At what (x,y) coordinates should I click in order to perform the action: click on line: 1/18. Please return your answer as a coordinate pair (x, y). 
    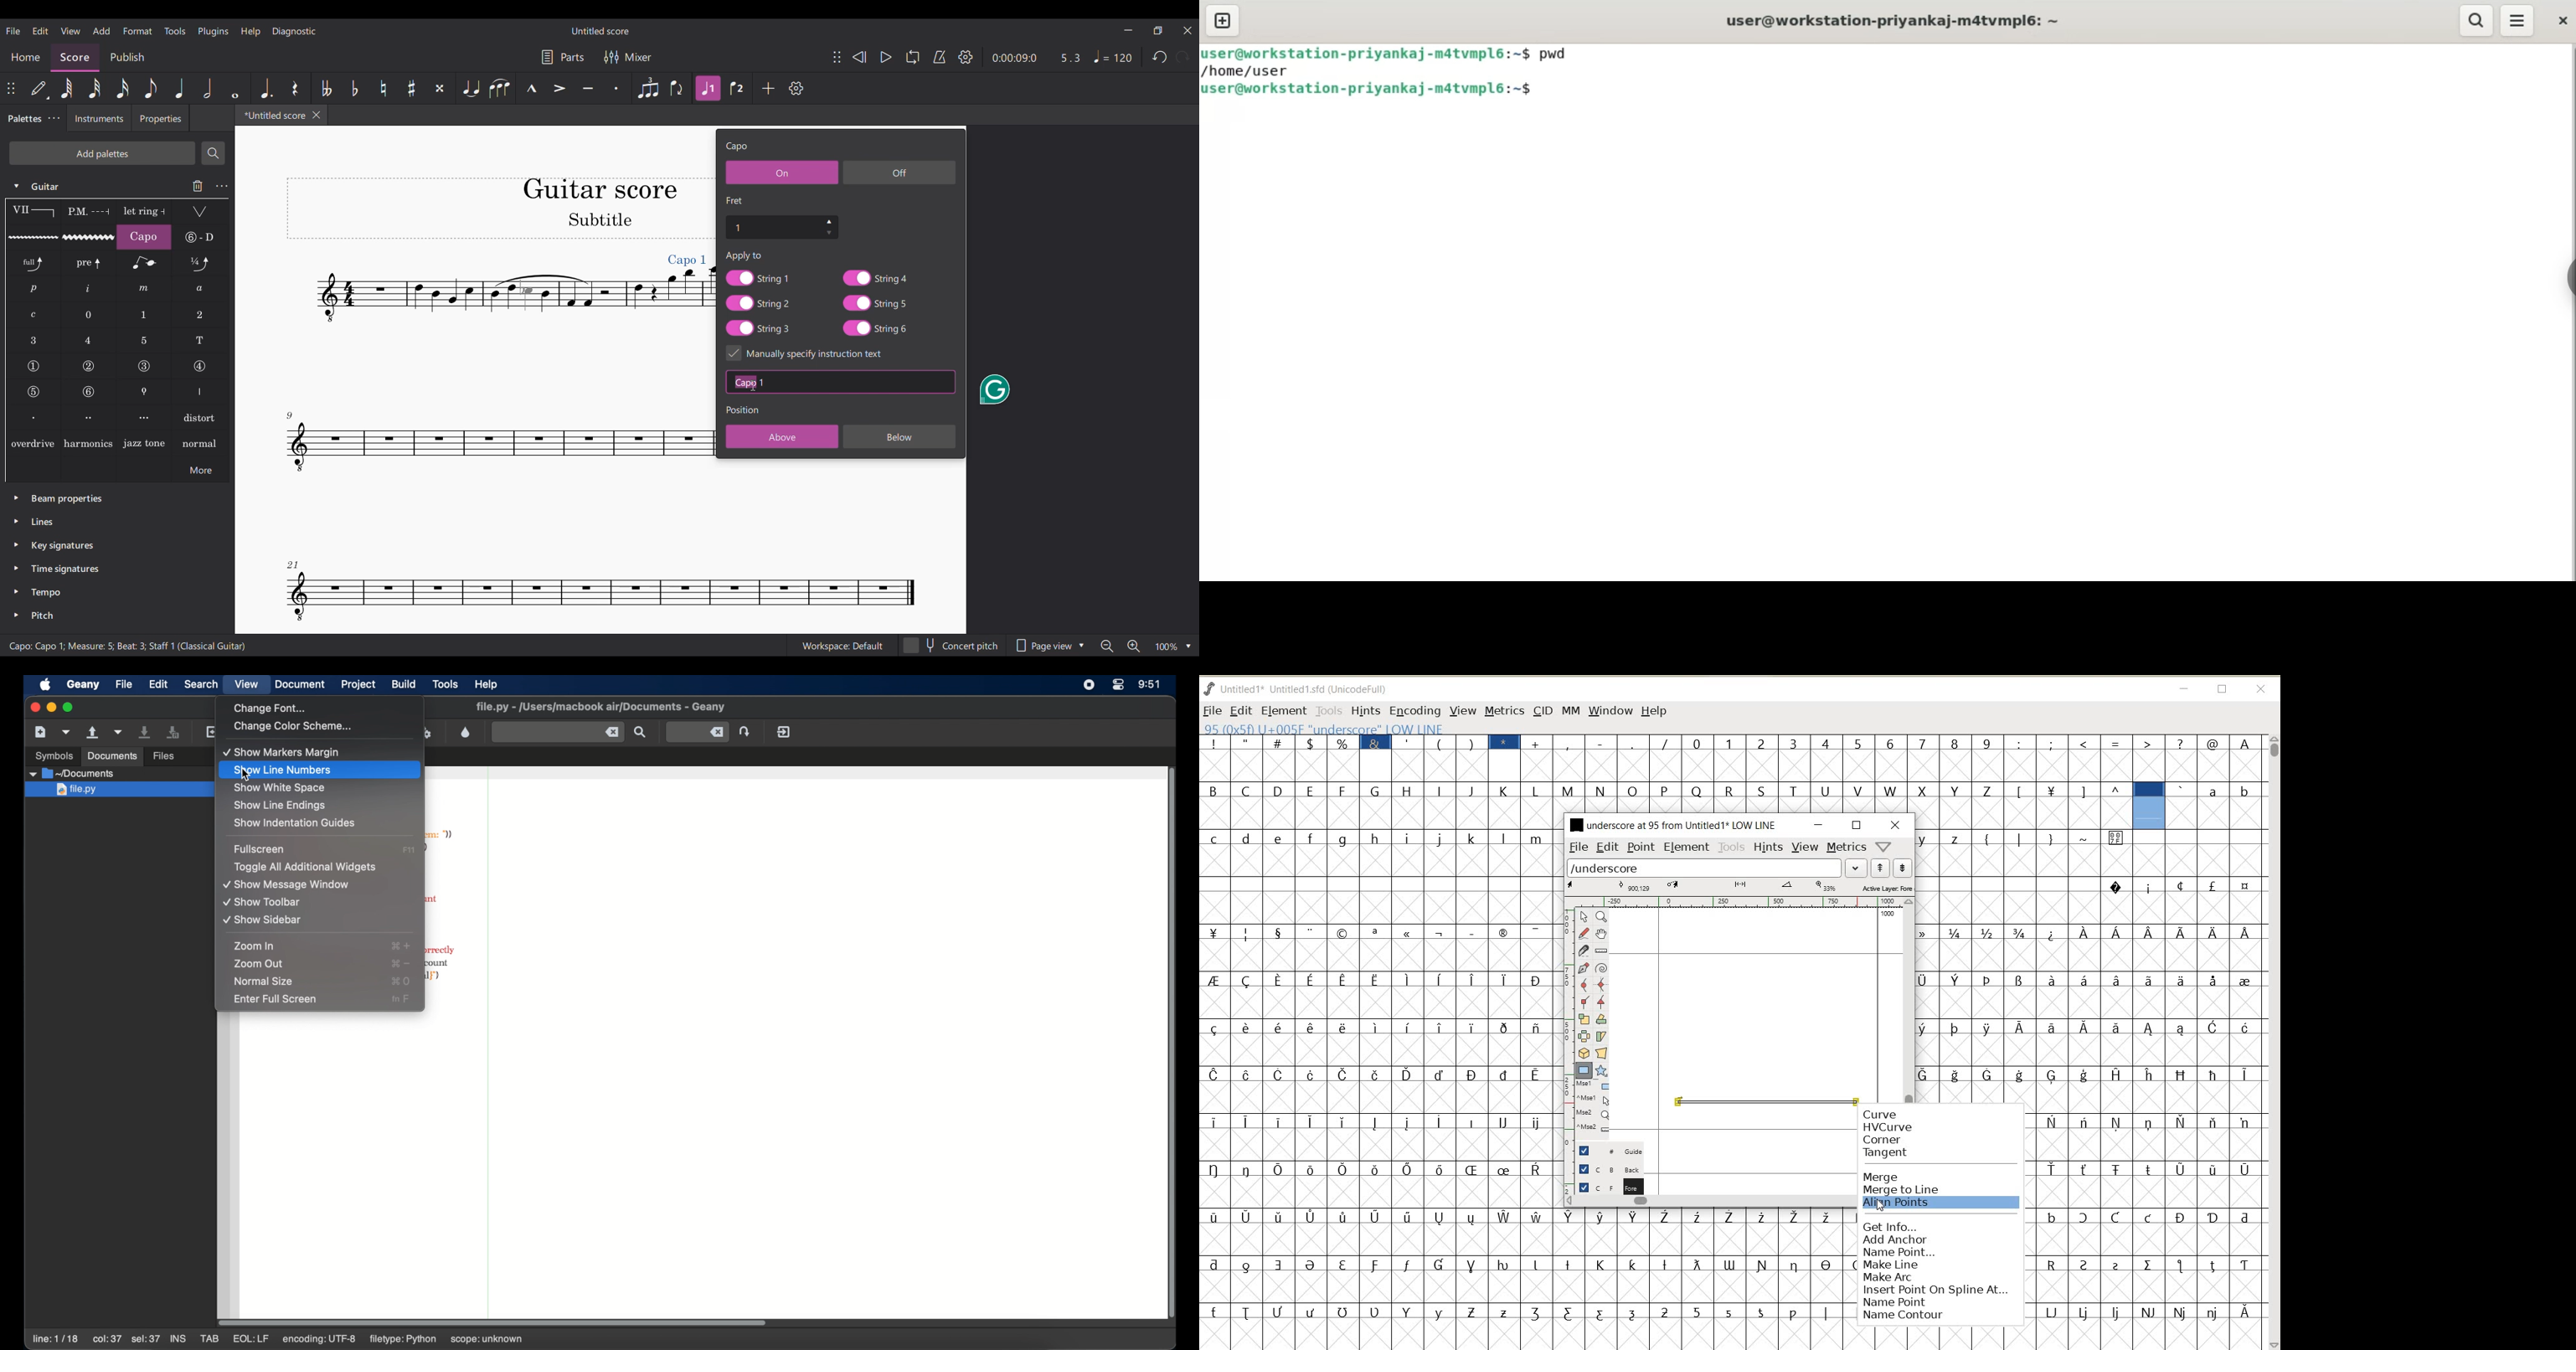
    Looking at the image, I should click on (56, 1339).